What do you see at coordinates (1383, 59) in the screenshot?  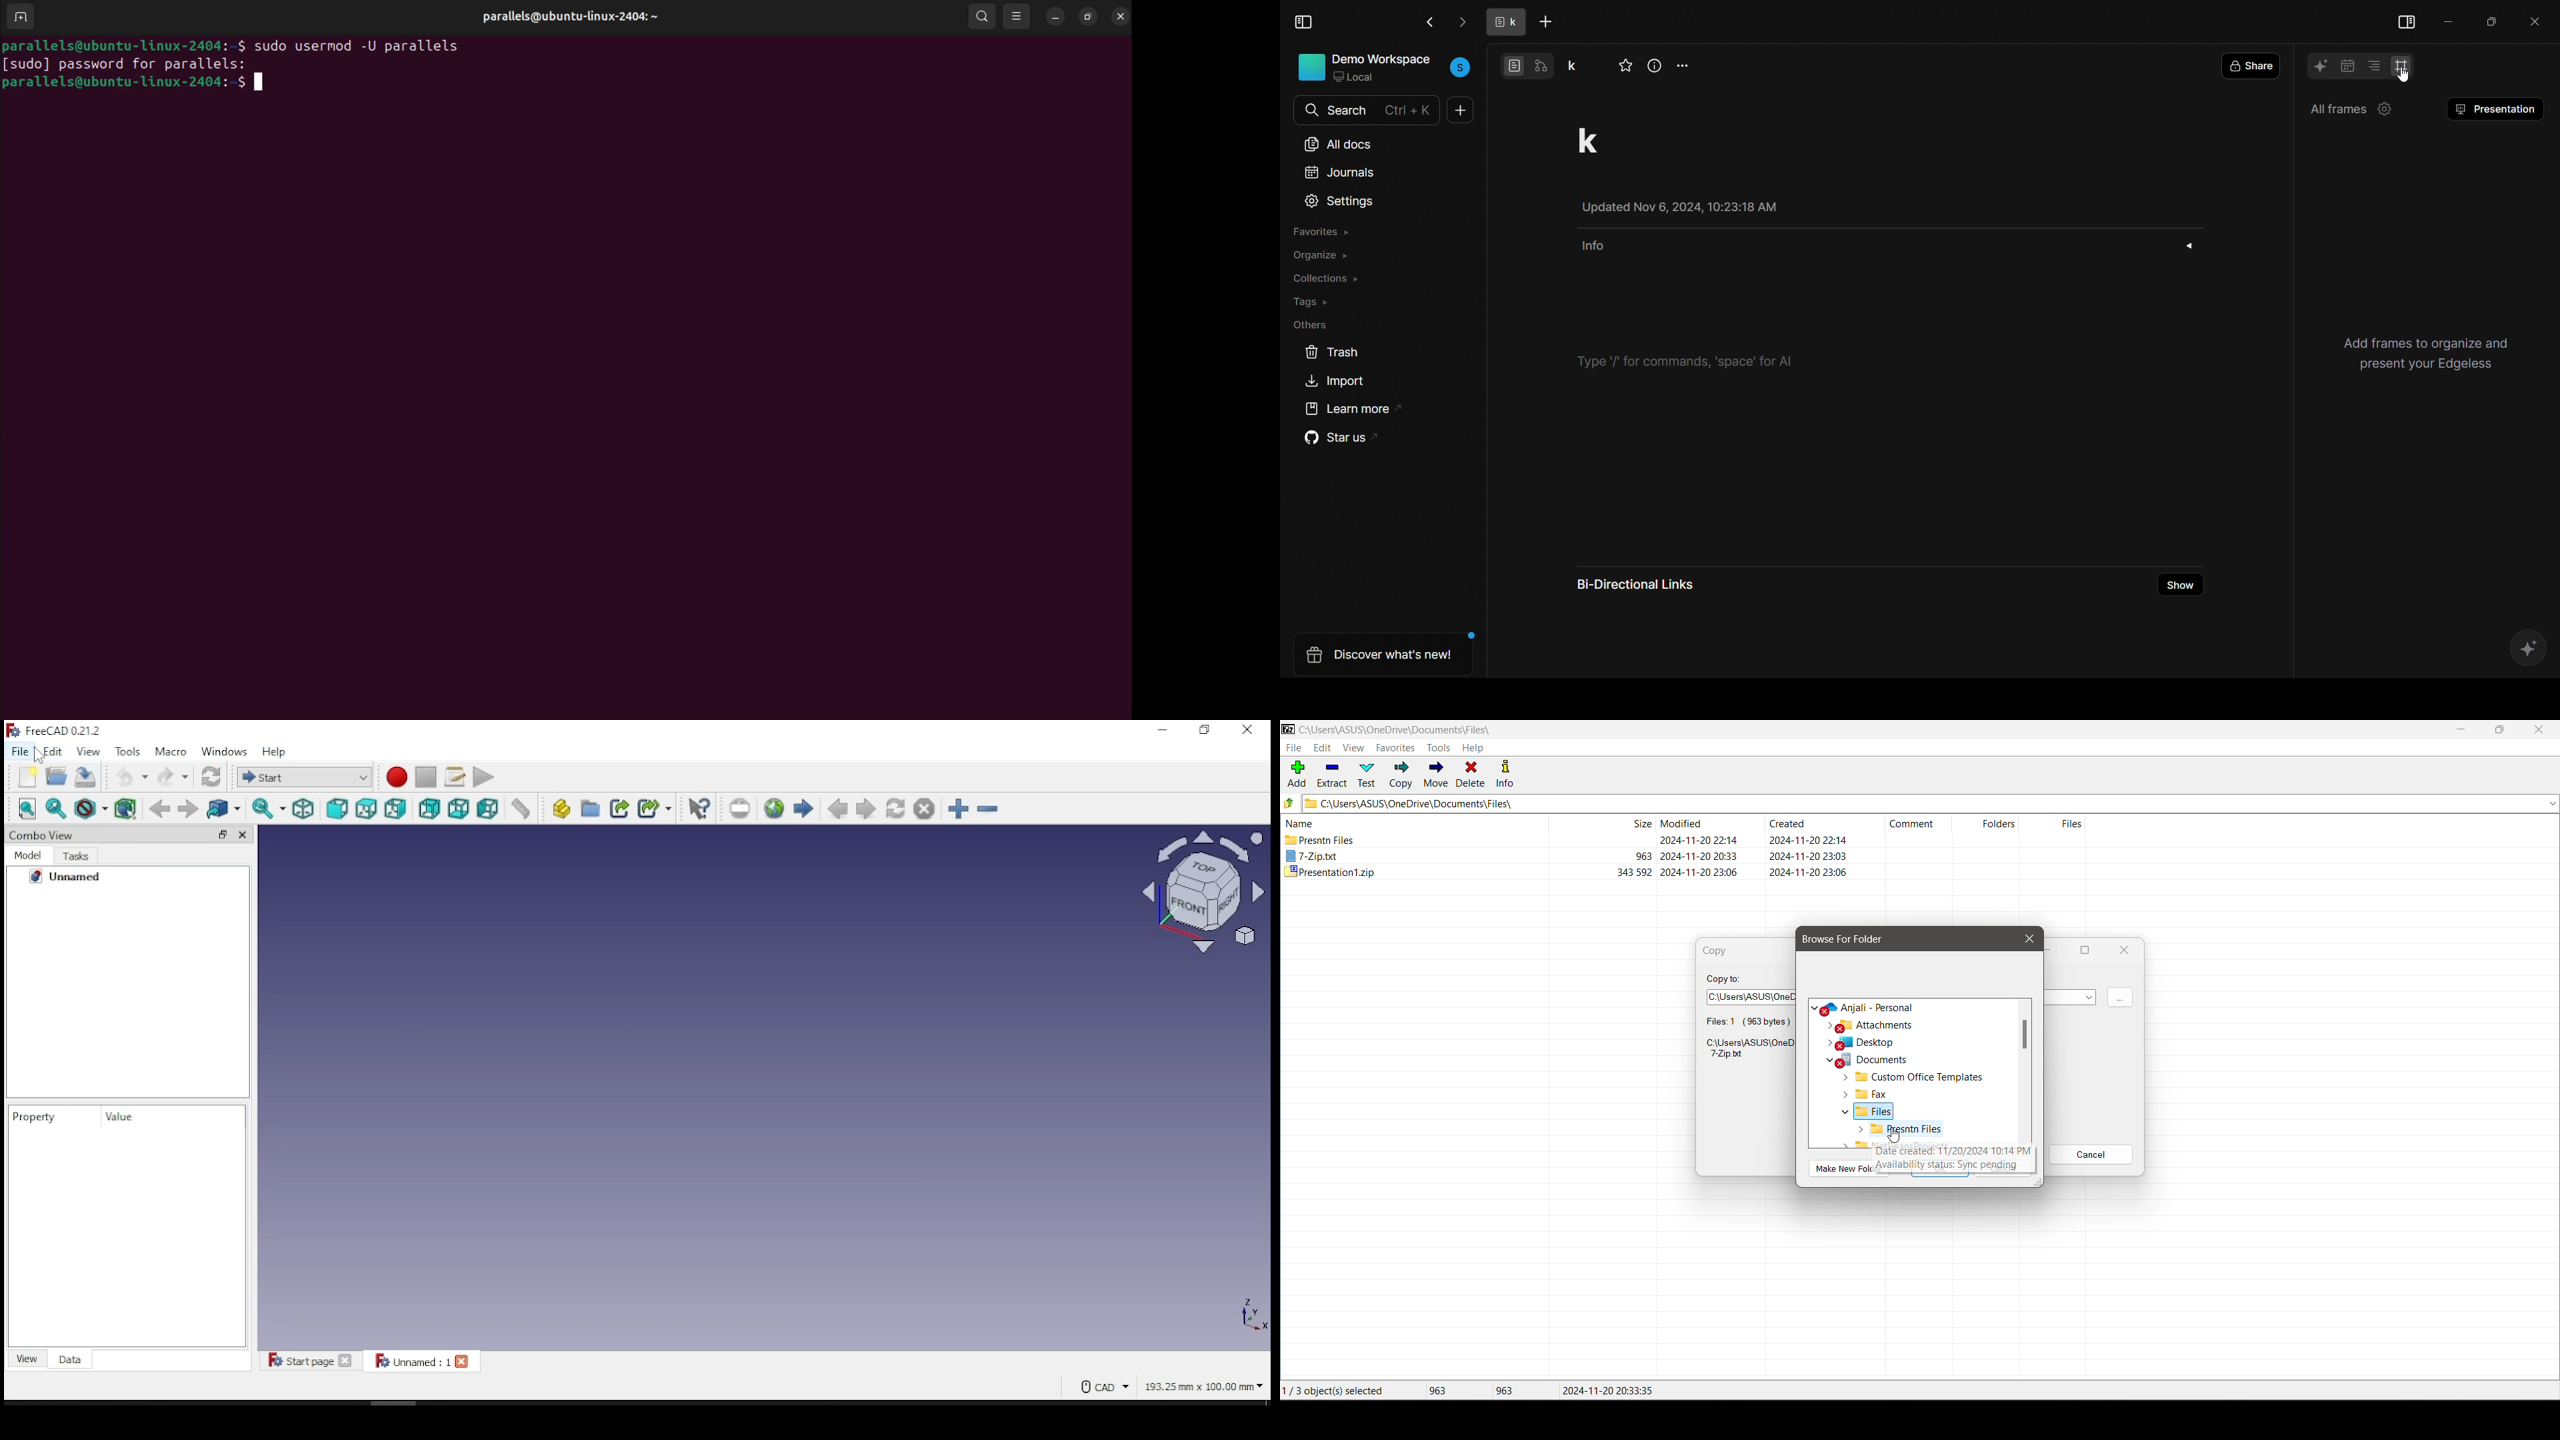 I see `demo workspace` at bounding box center [1383, 59].